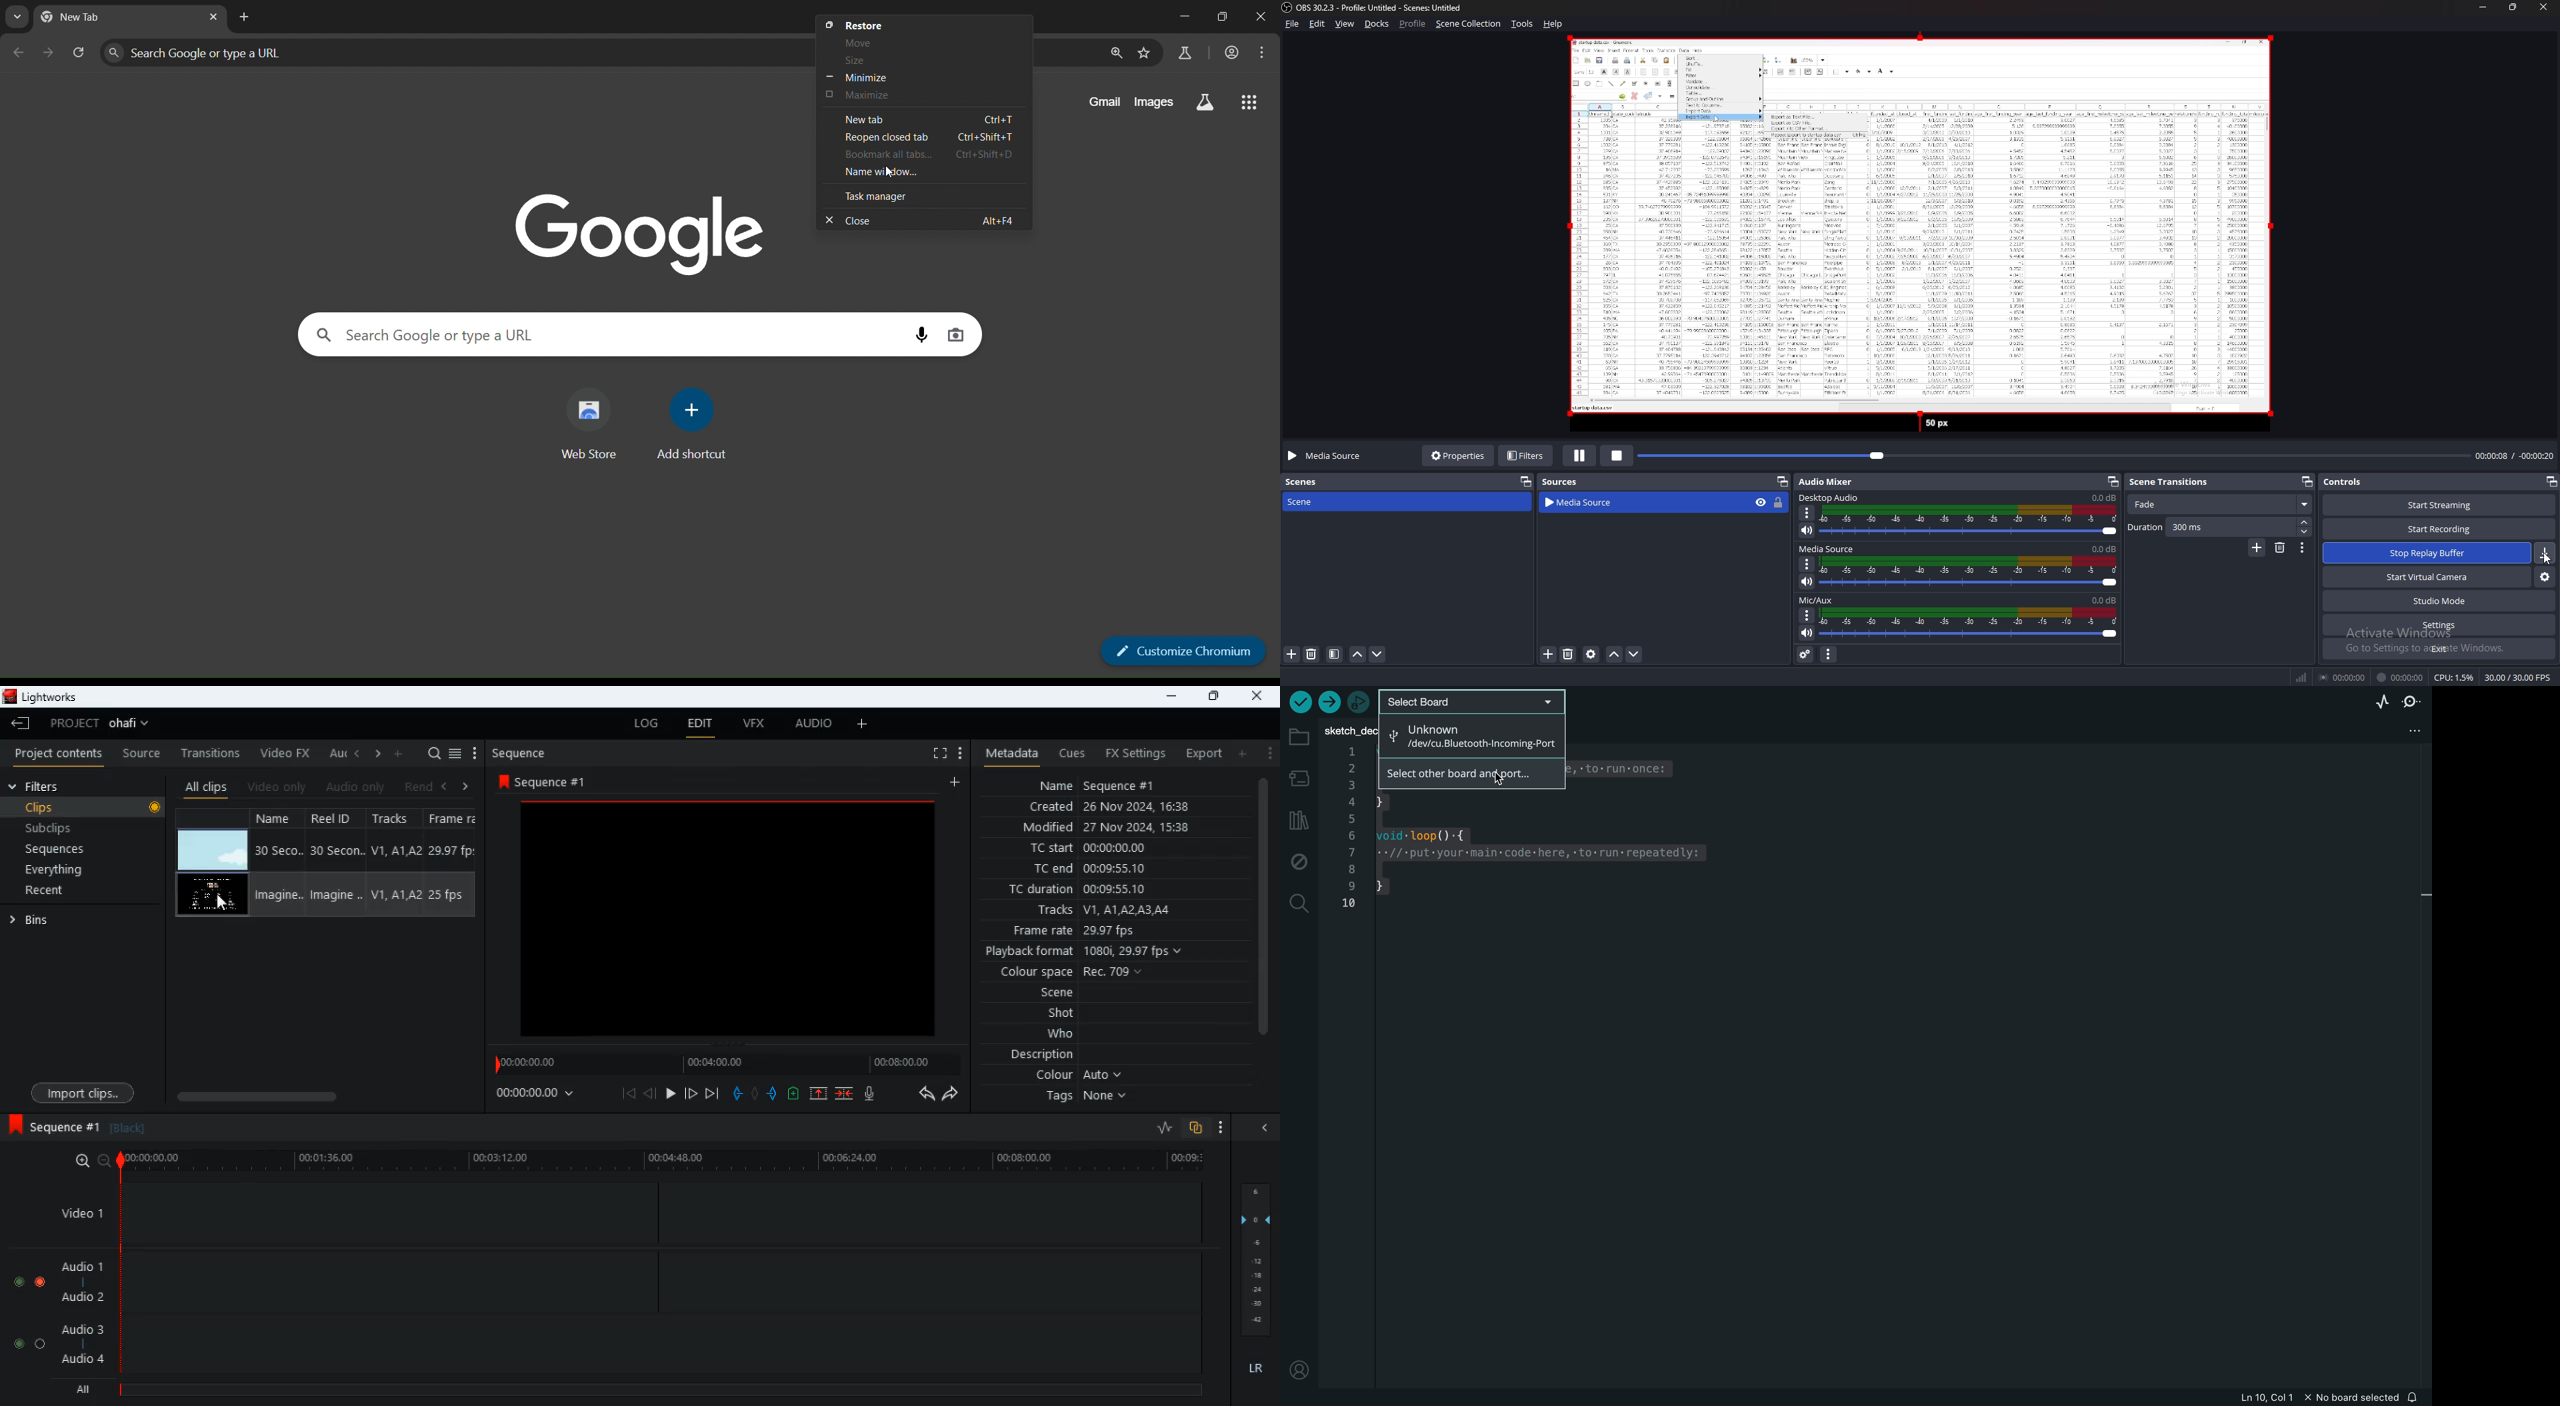 Image resolution: width=2576 pixels, height=1428 pixels. Describe the element at coordinates (2211, 527) in the screenshot. I see `duration` at that location.